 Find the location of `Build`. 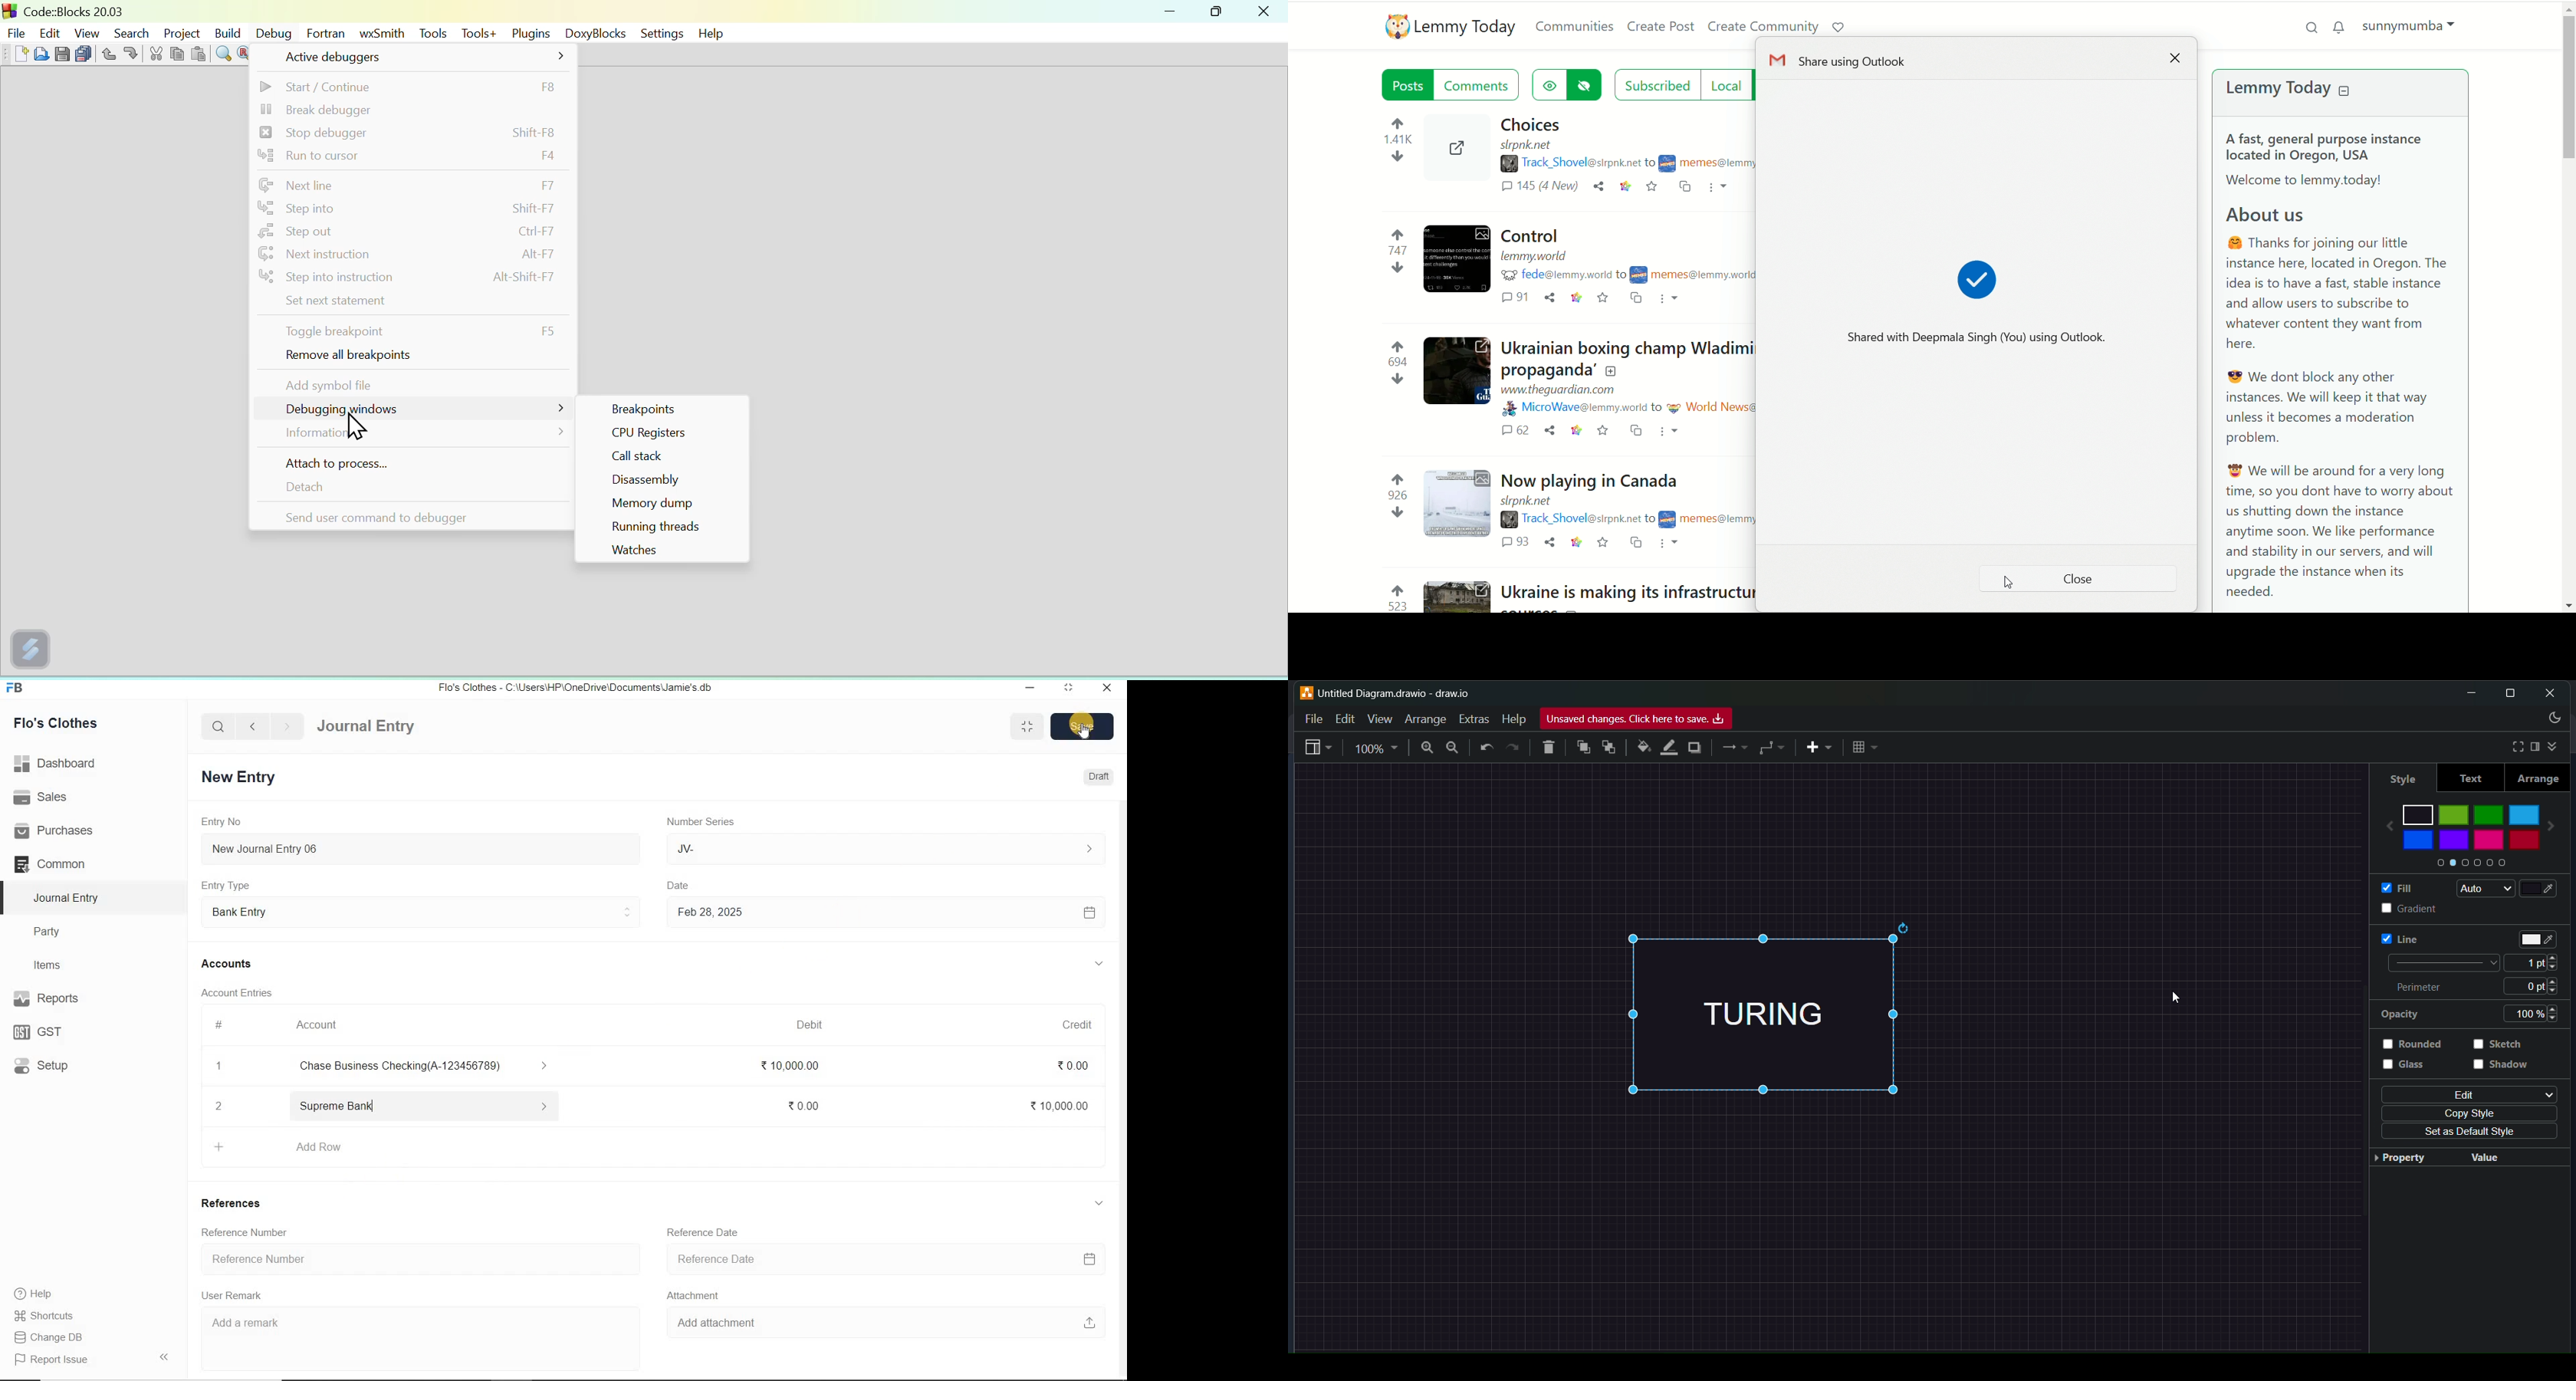

Build is located at coordinates (227, 31).